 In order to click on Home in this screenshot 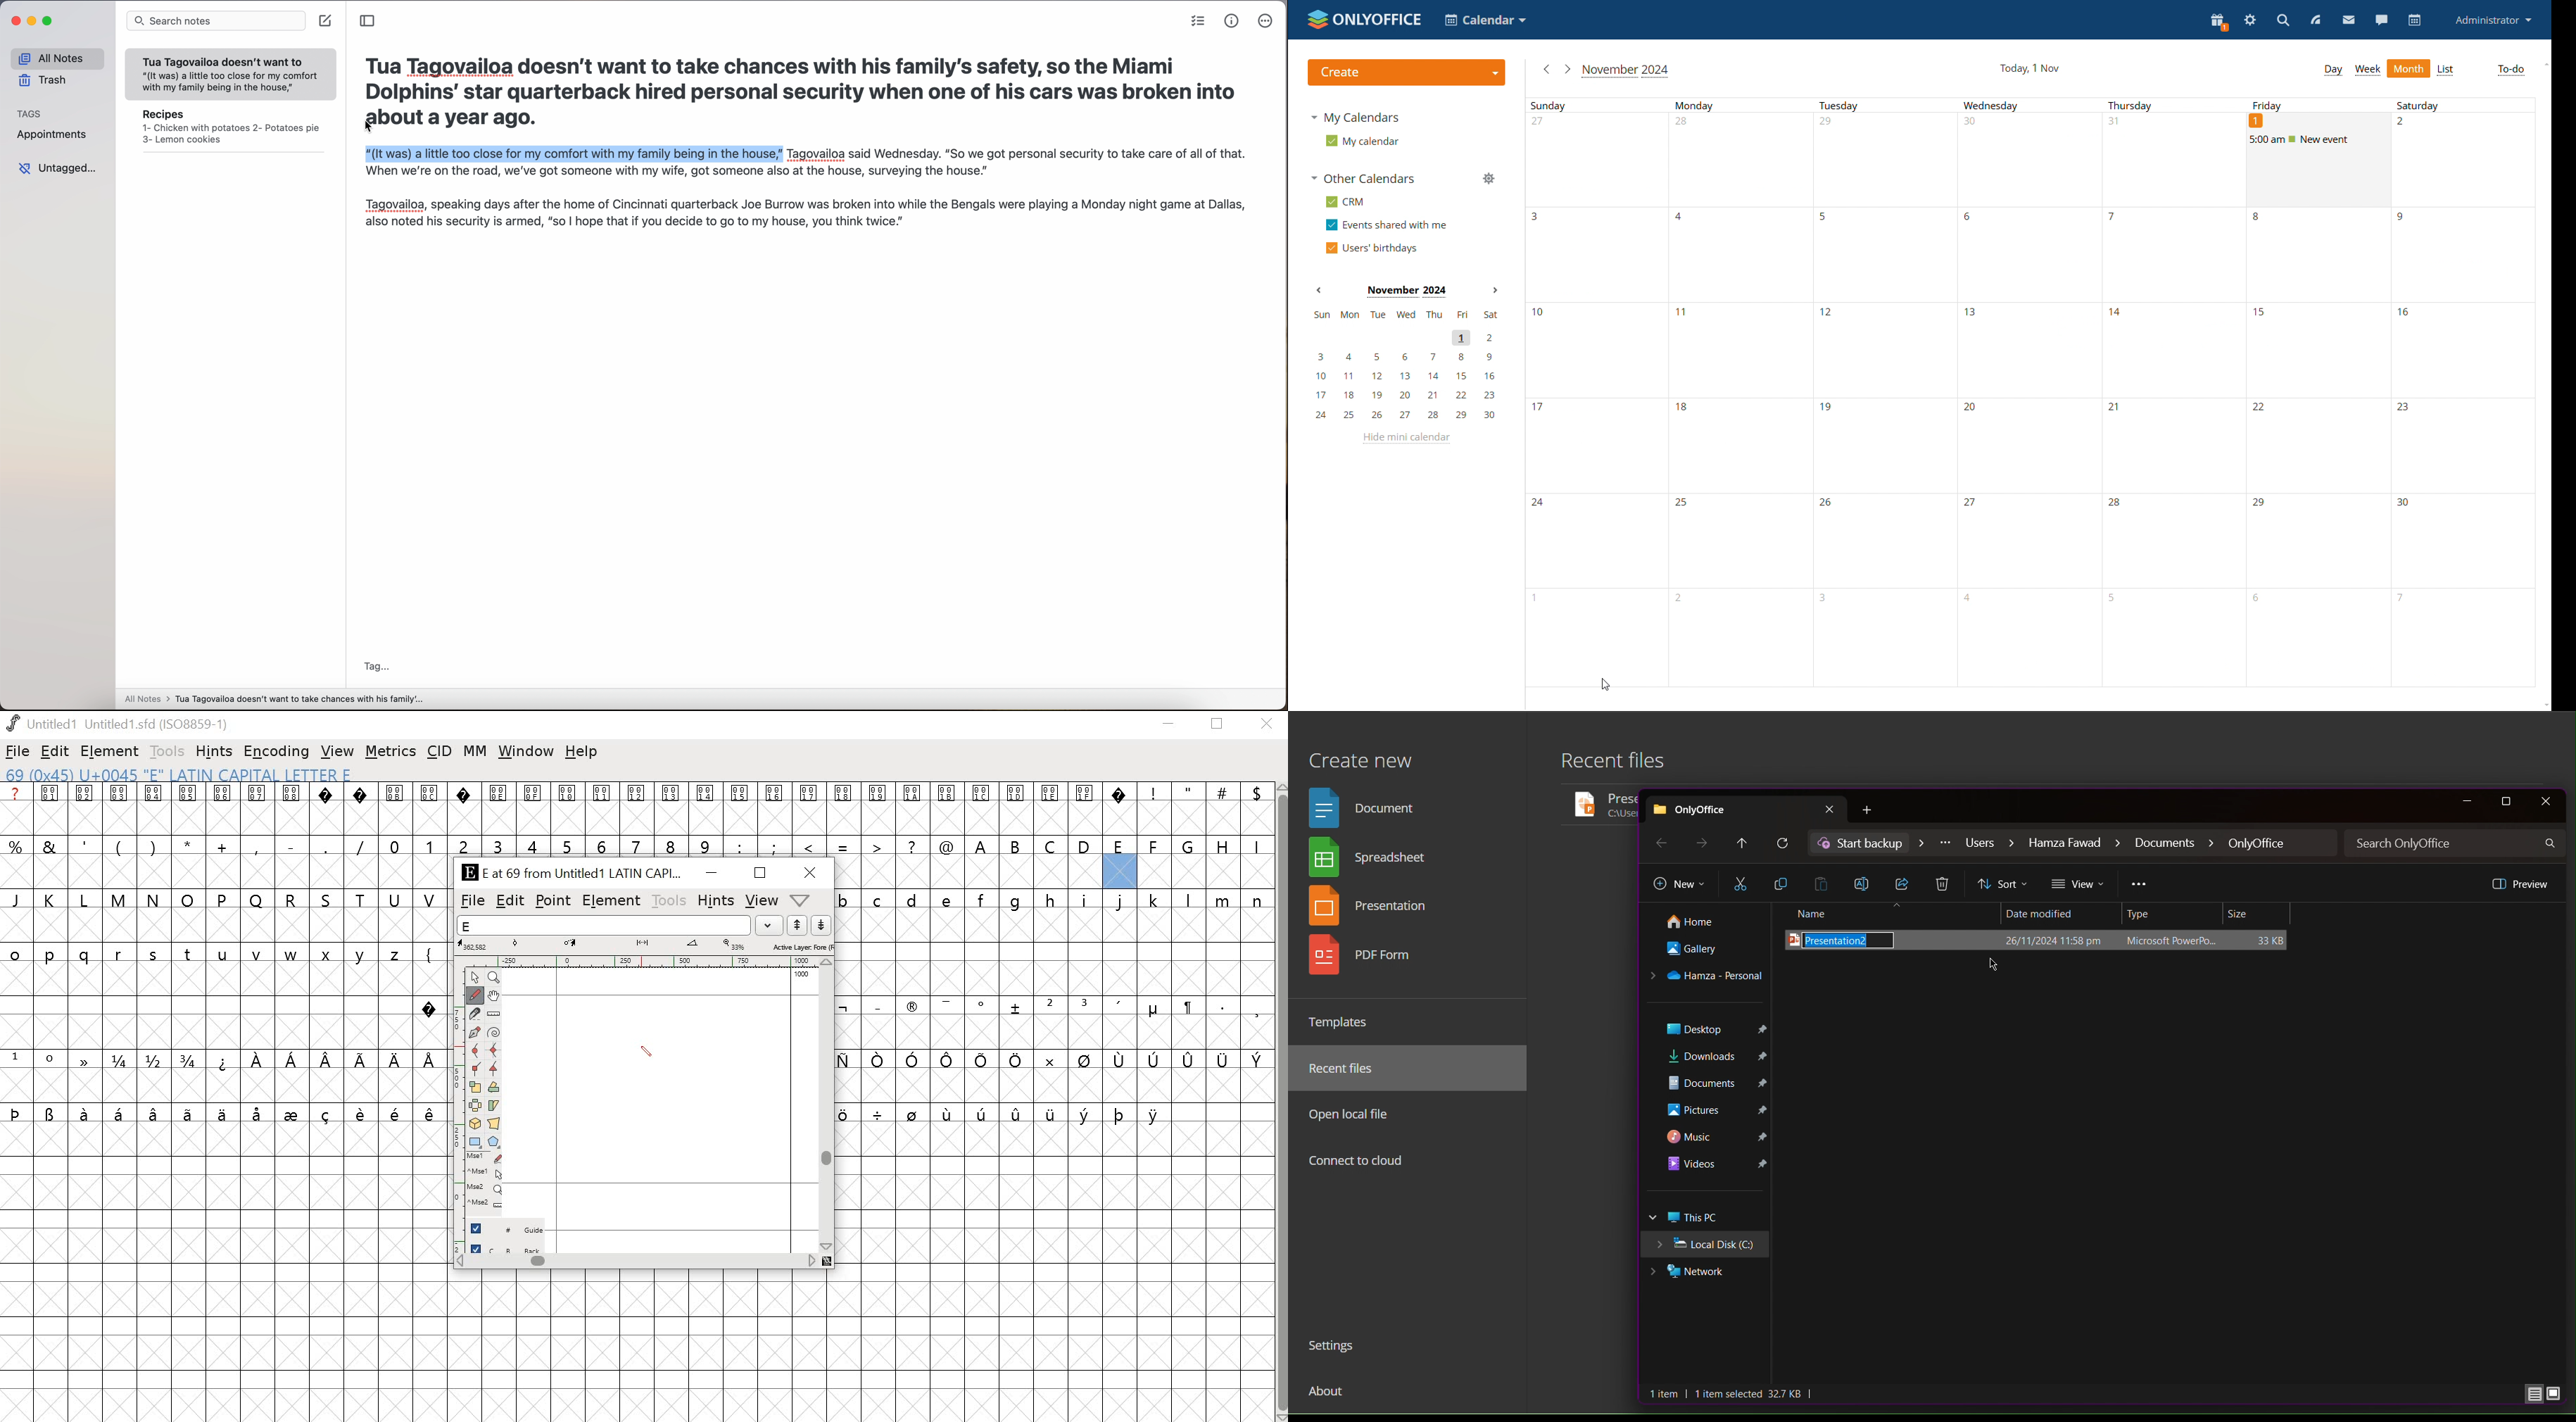, I will do `click(1702, 923)`.